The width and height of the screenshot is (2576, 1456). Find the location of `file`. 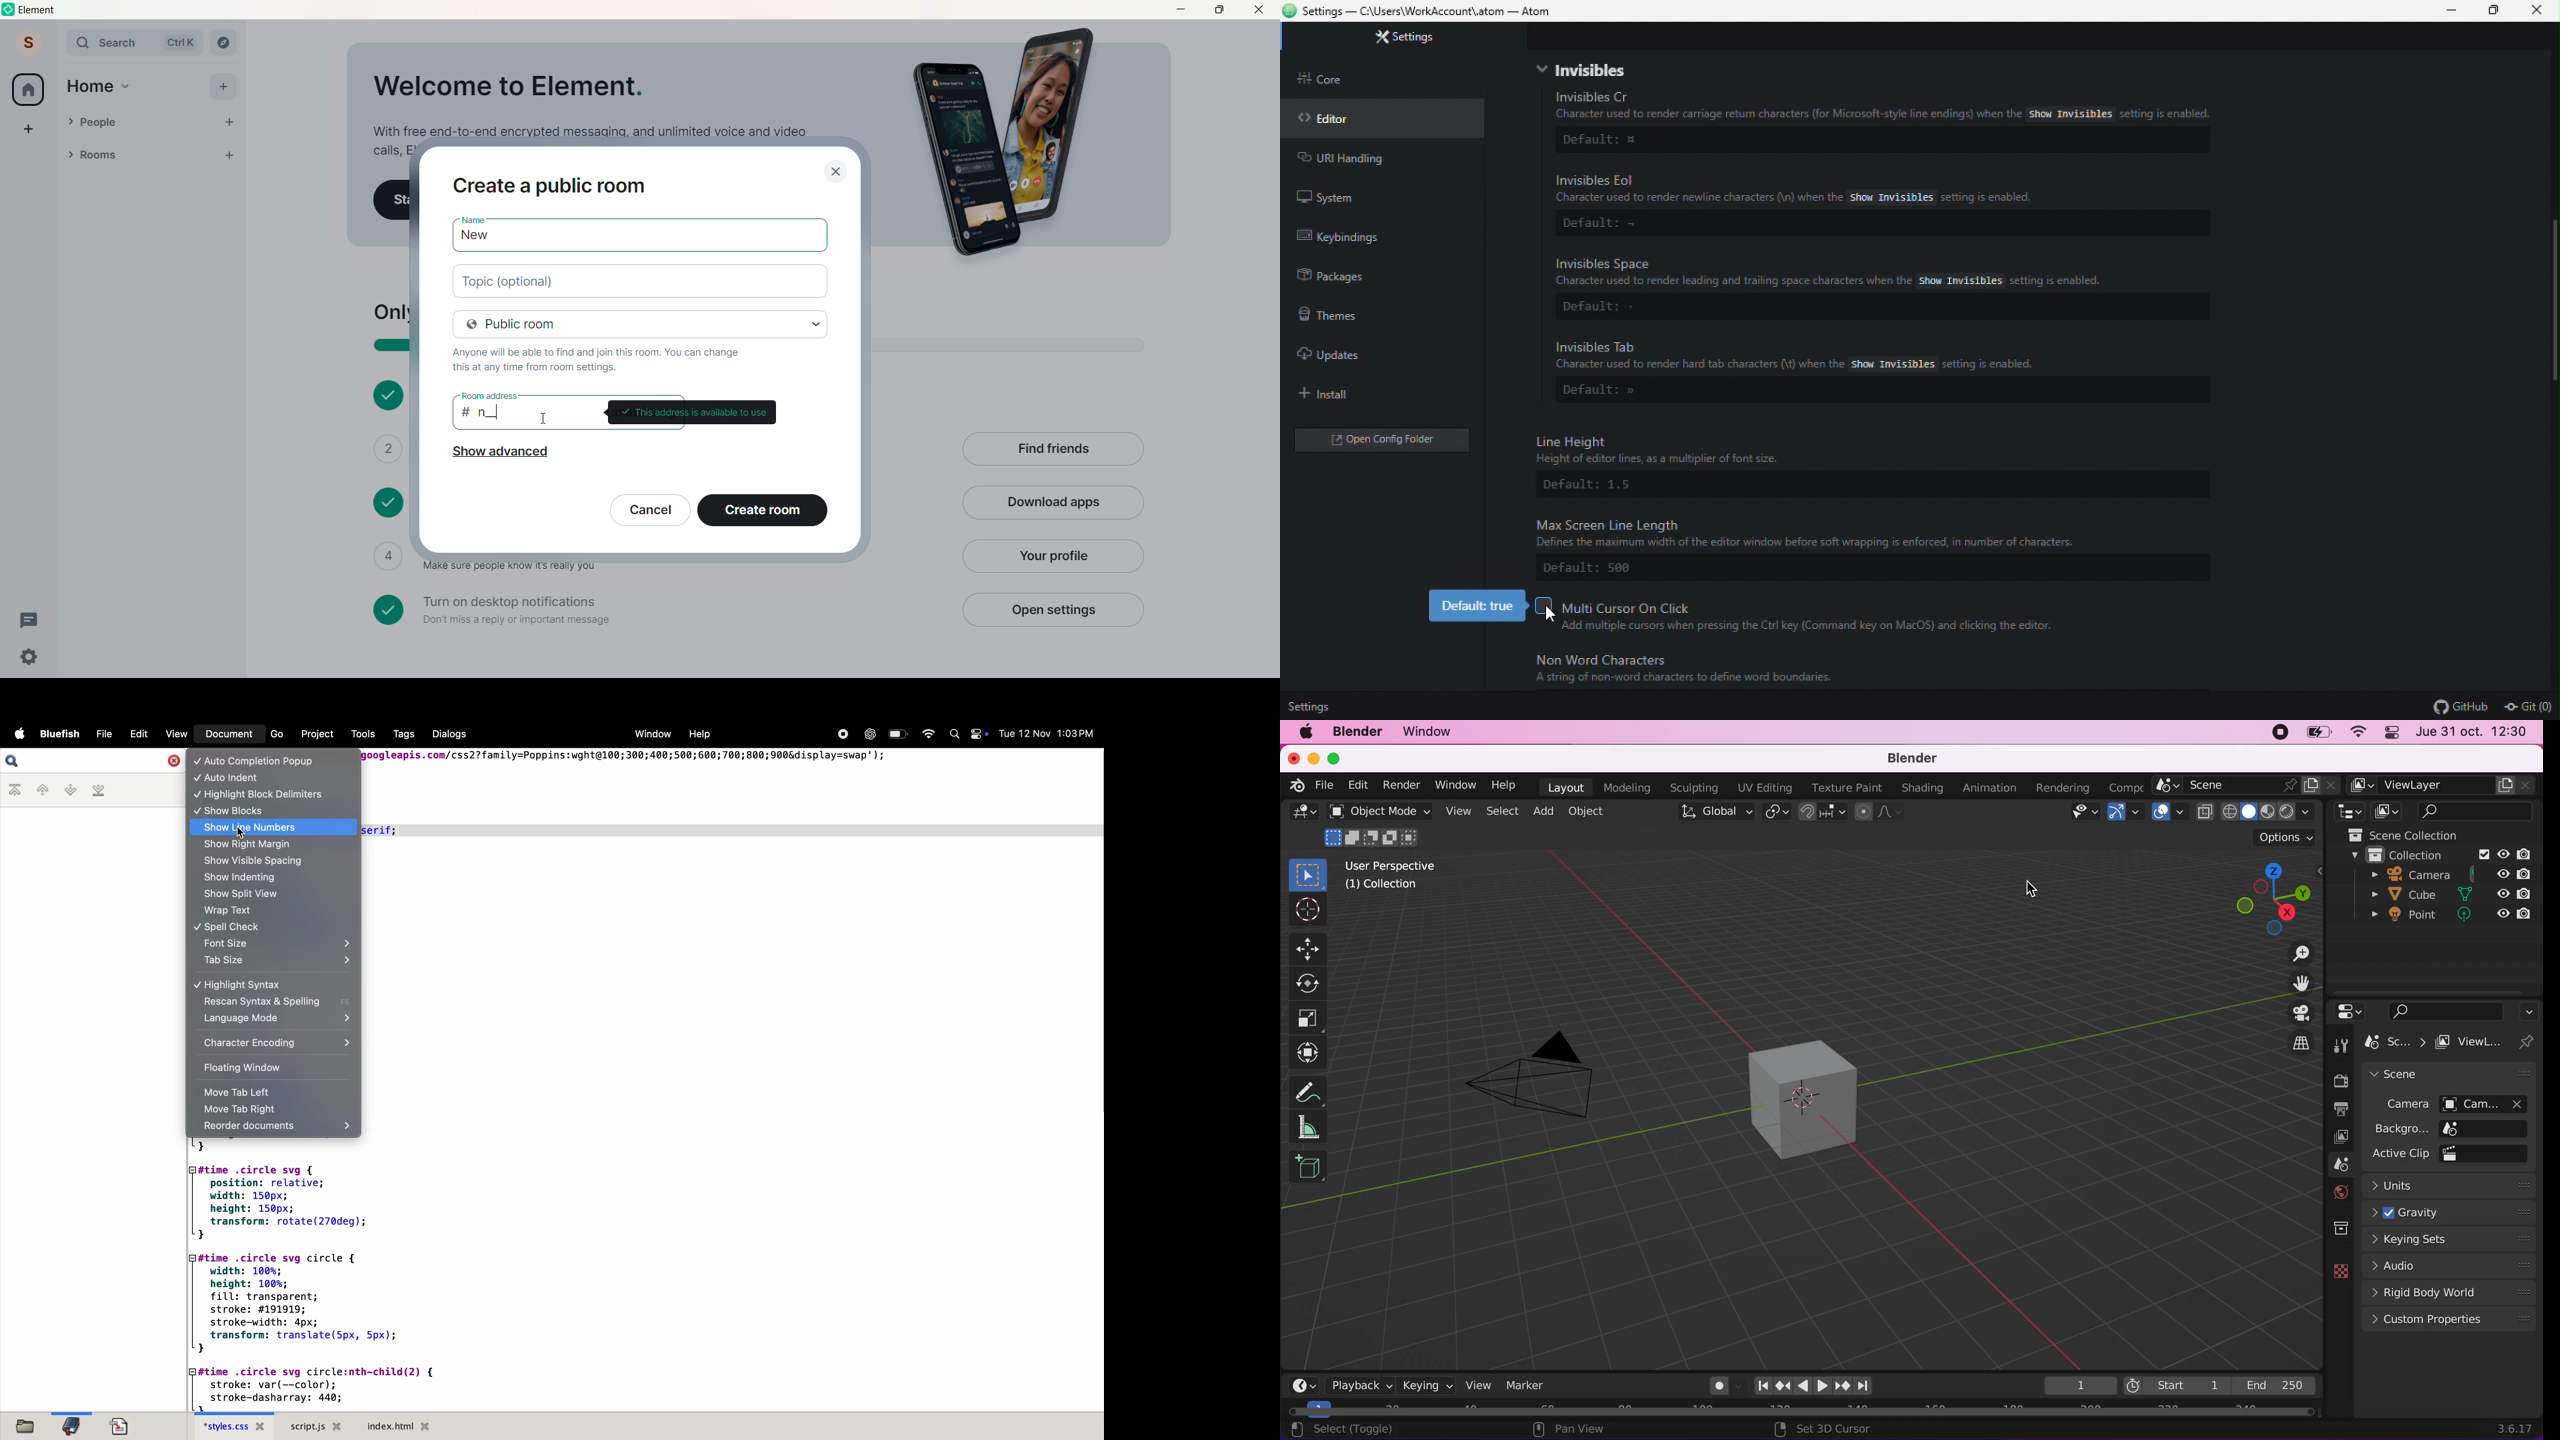

file is located at coordinates (27, 1426).